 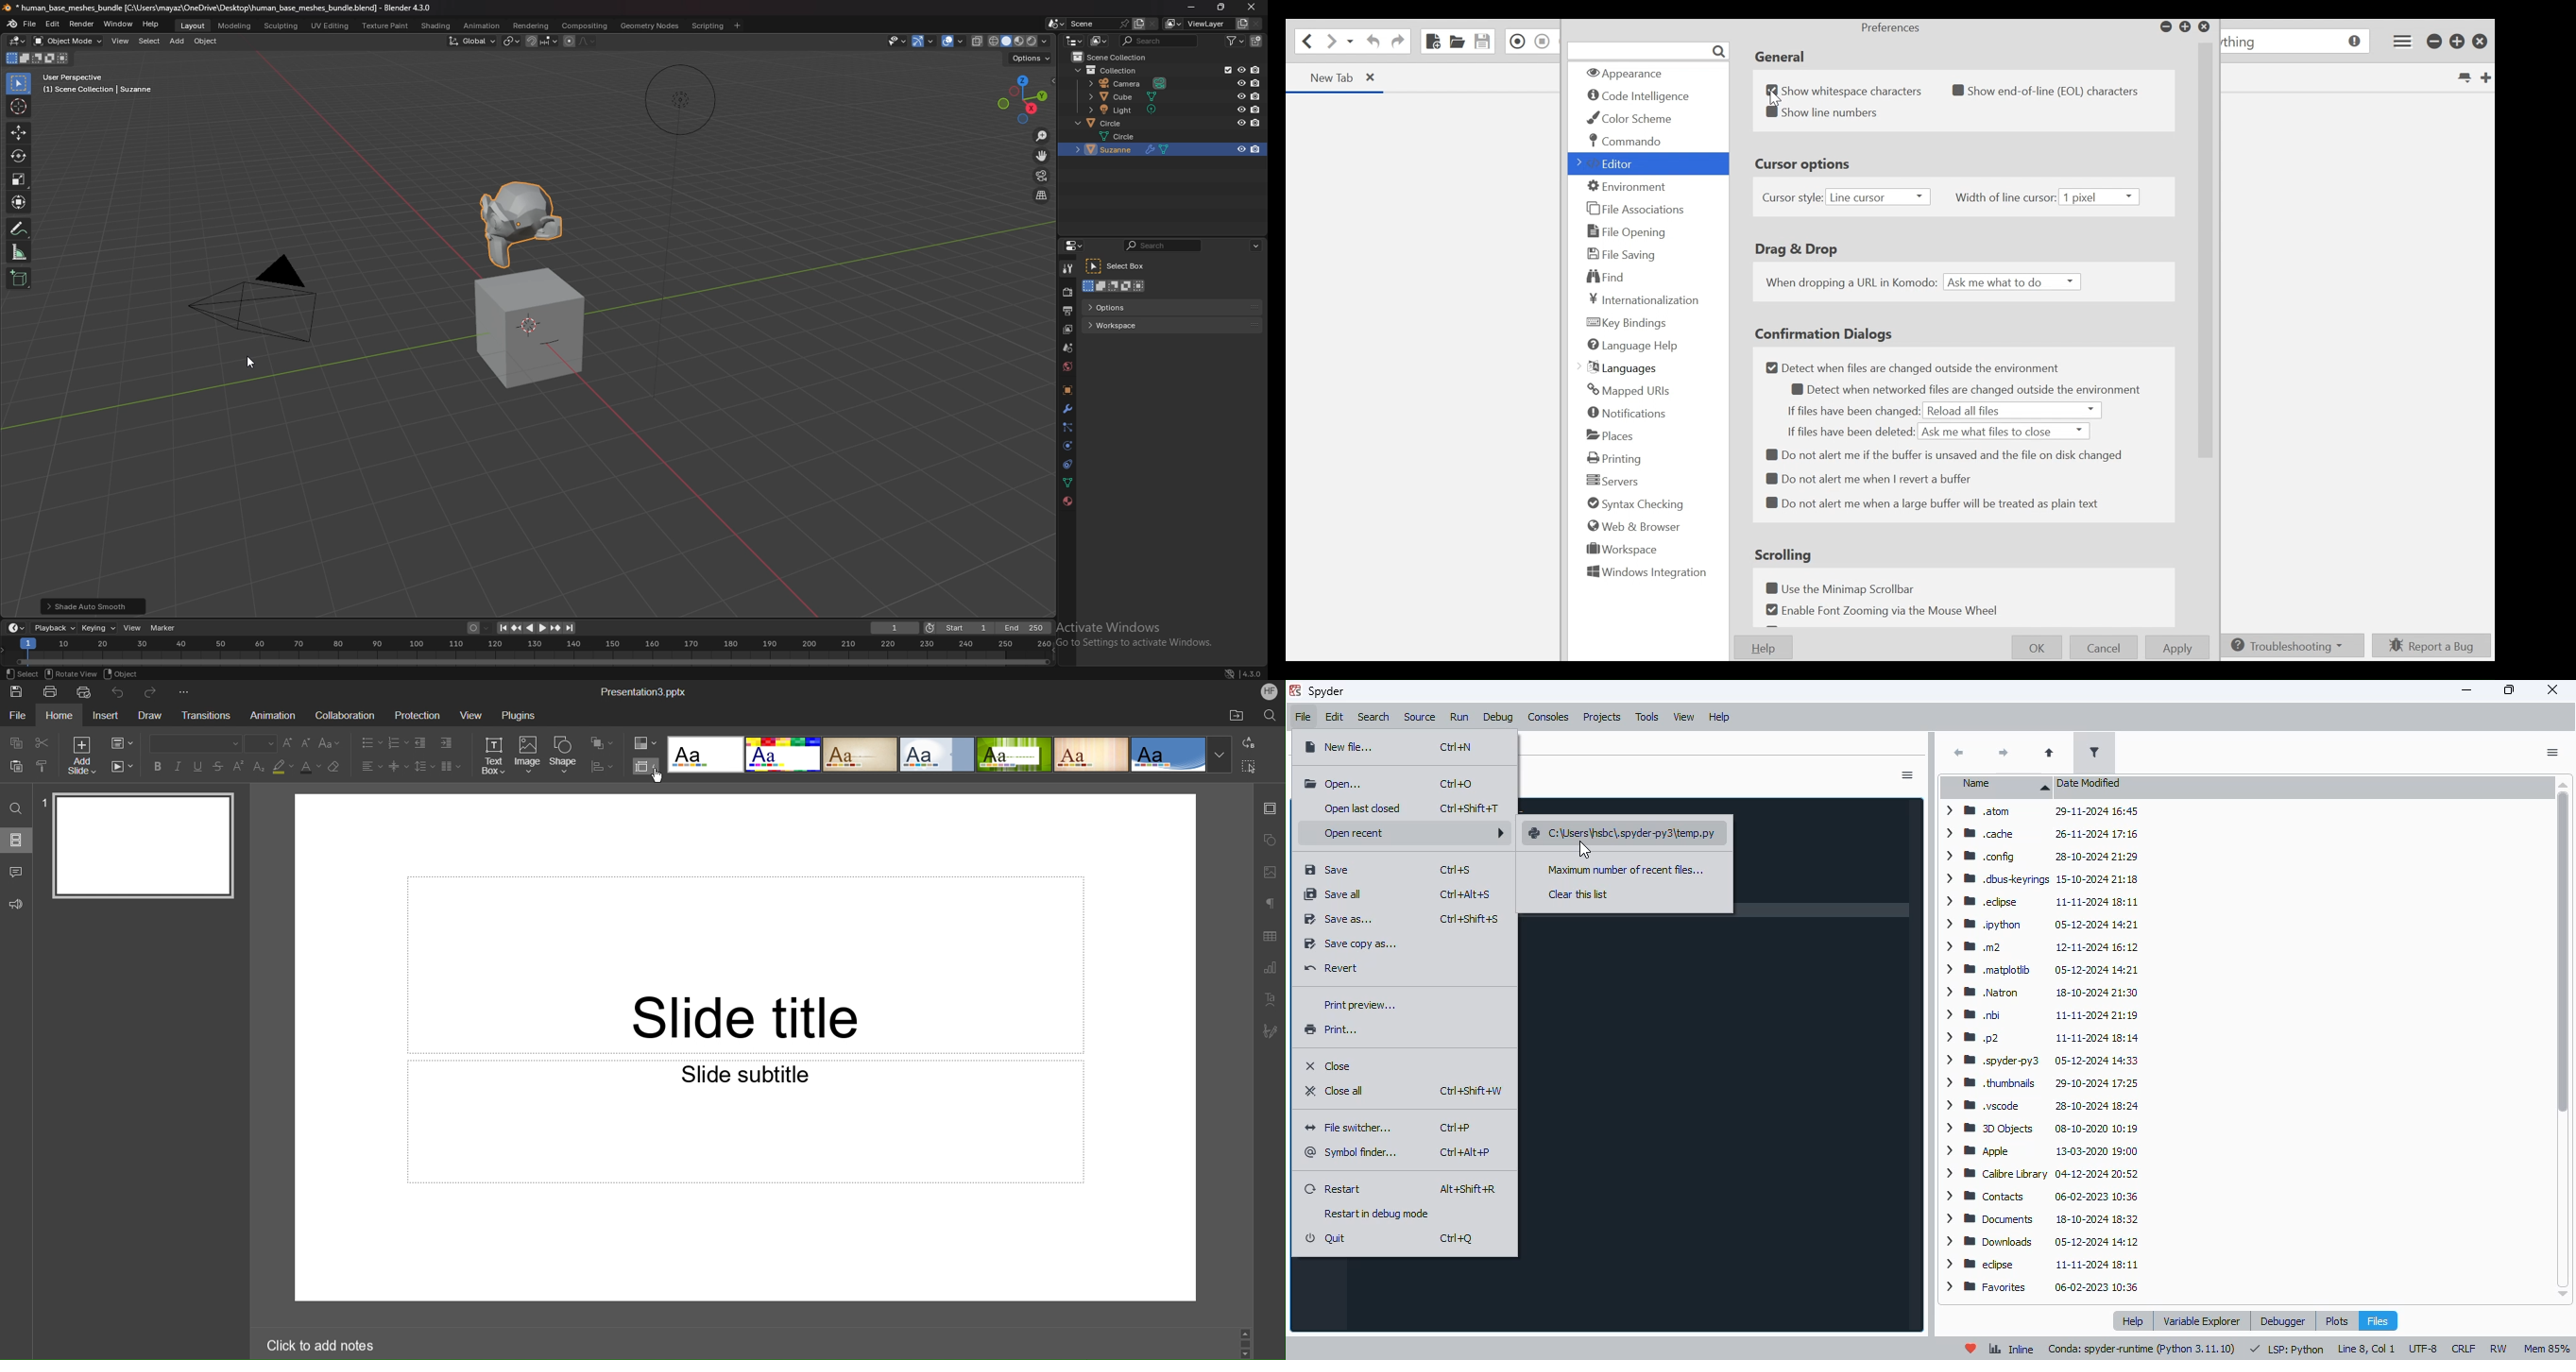 I want to click on help, so click(x=1718, y=717).